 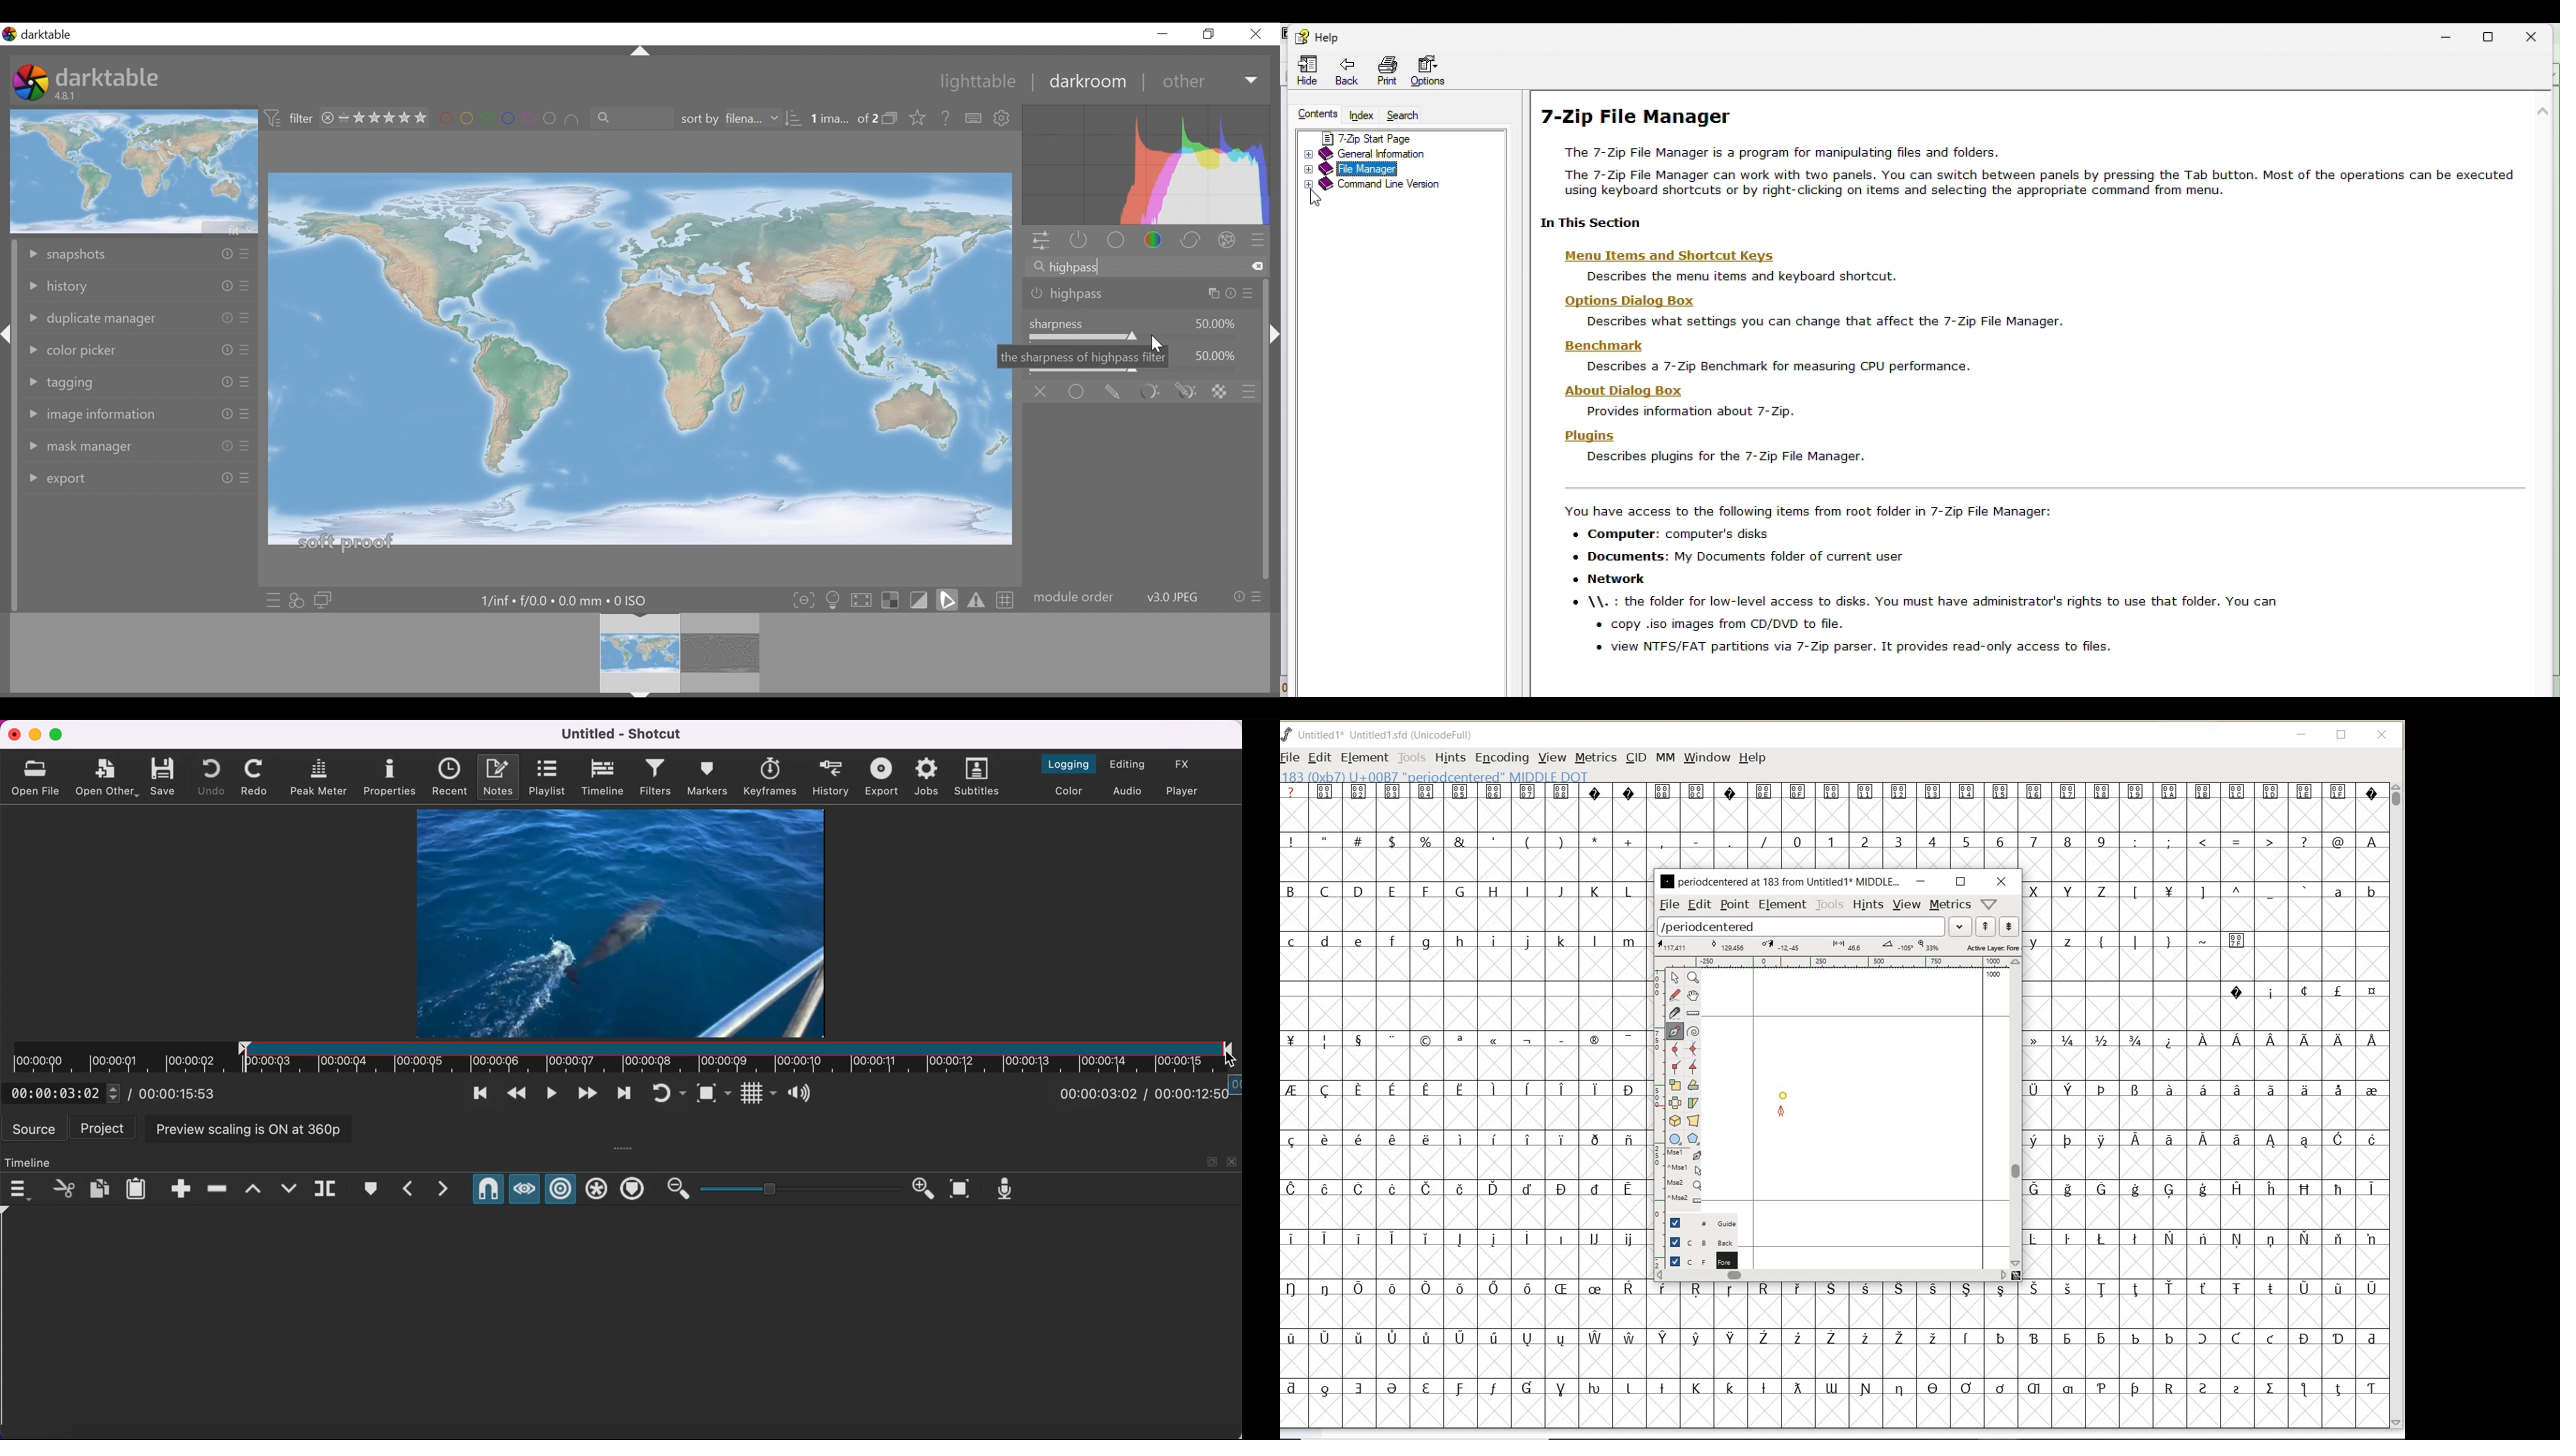 What do you see at coordinates (1869, 904) in the screenshot?
I see `hints` at bounding box center [1869, 904].